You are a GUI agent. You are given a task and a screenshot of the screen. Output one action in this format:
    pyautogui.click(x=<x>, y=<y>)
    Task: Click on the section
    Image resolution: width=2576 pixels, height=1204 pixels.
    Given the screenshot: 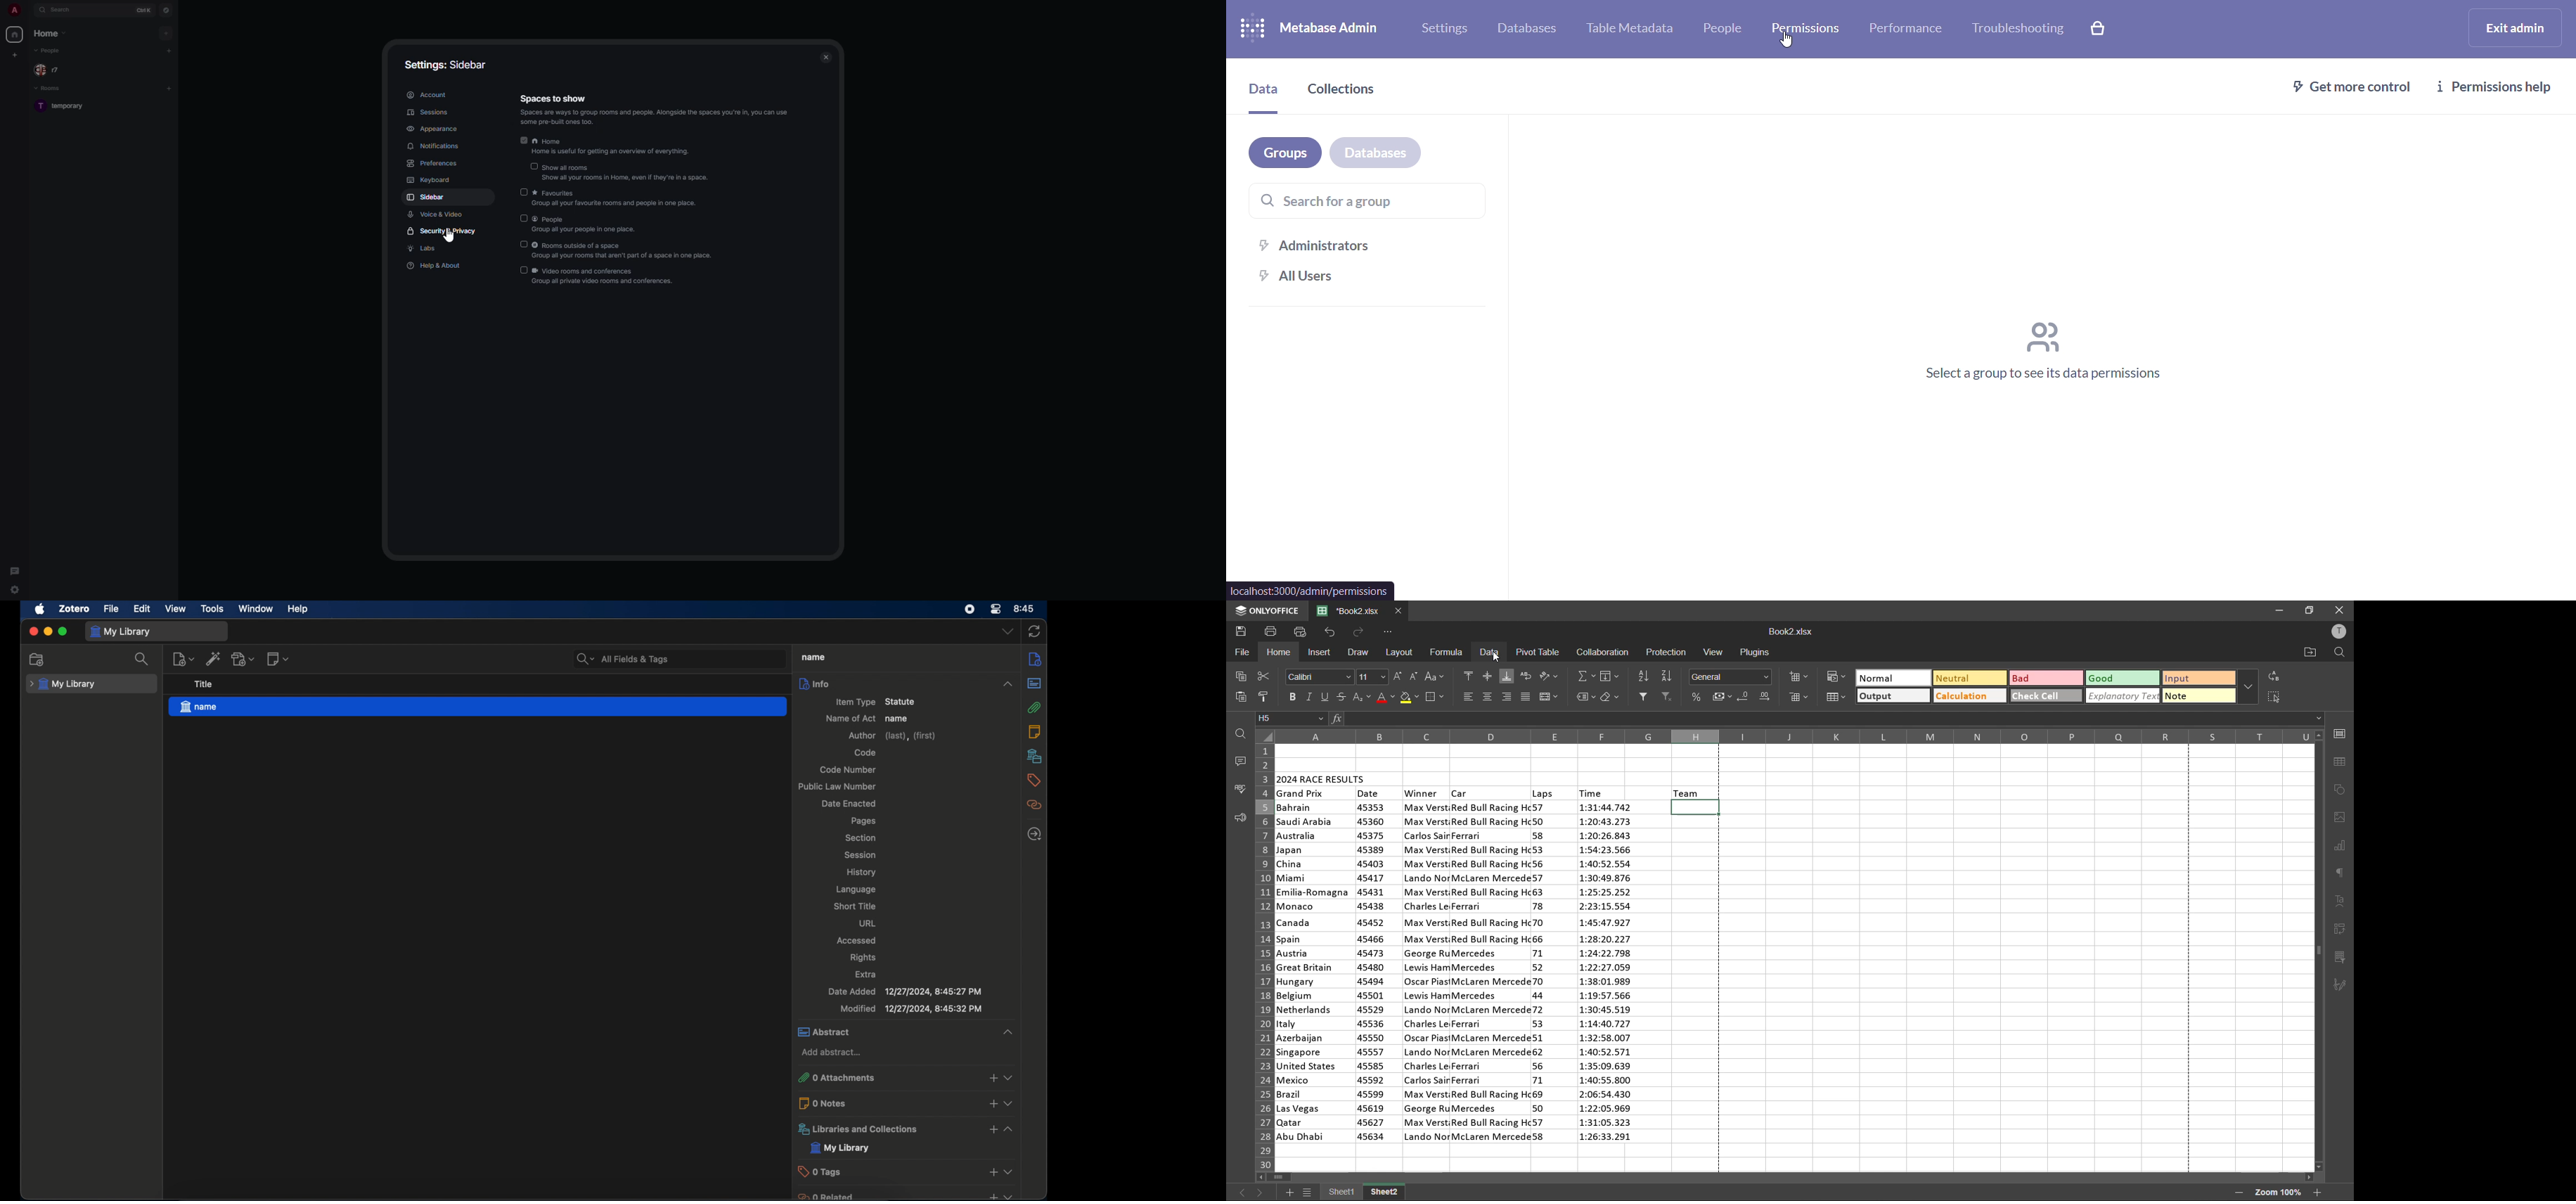 What is the action you would take?
    pyautogui.click(x=862, y=837)
    